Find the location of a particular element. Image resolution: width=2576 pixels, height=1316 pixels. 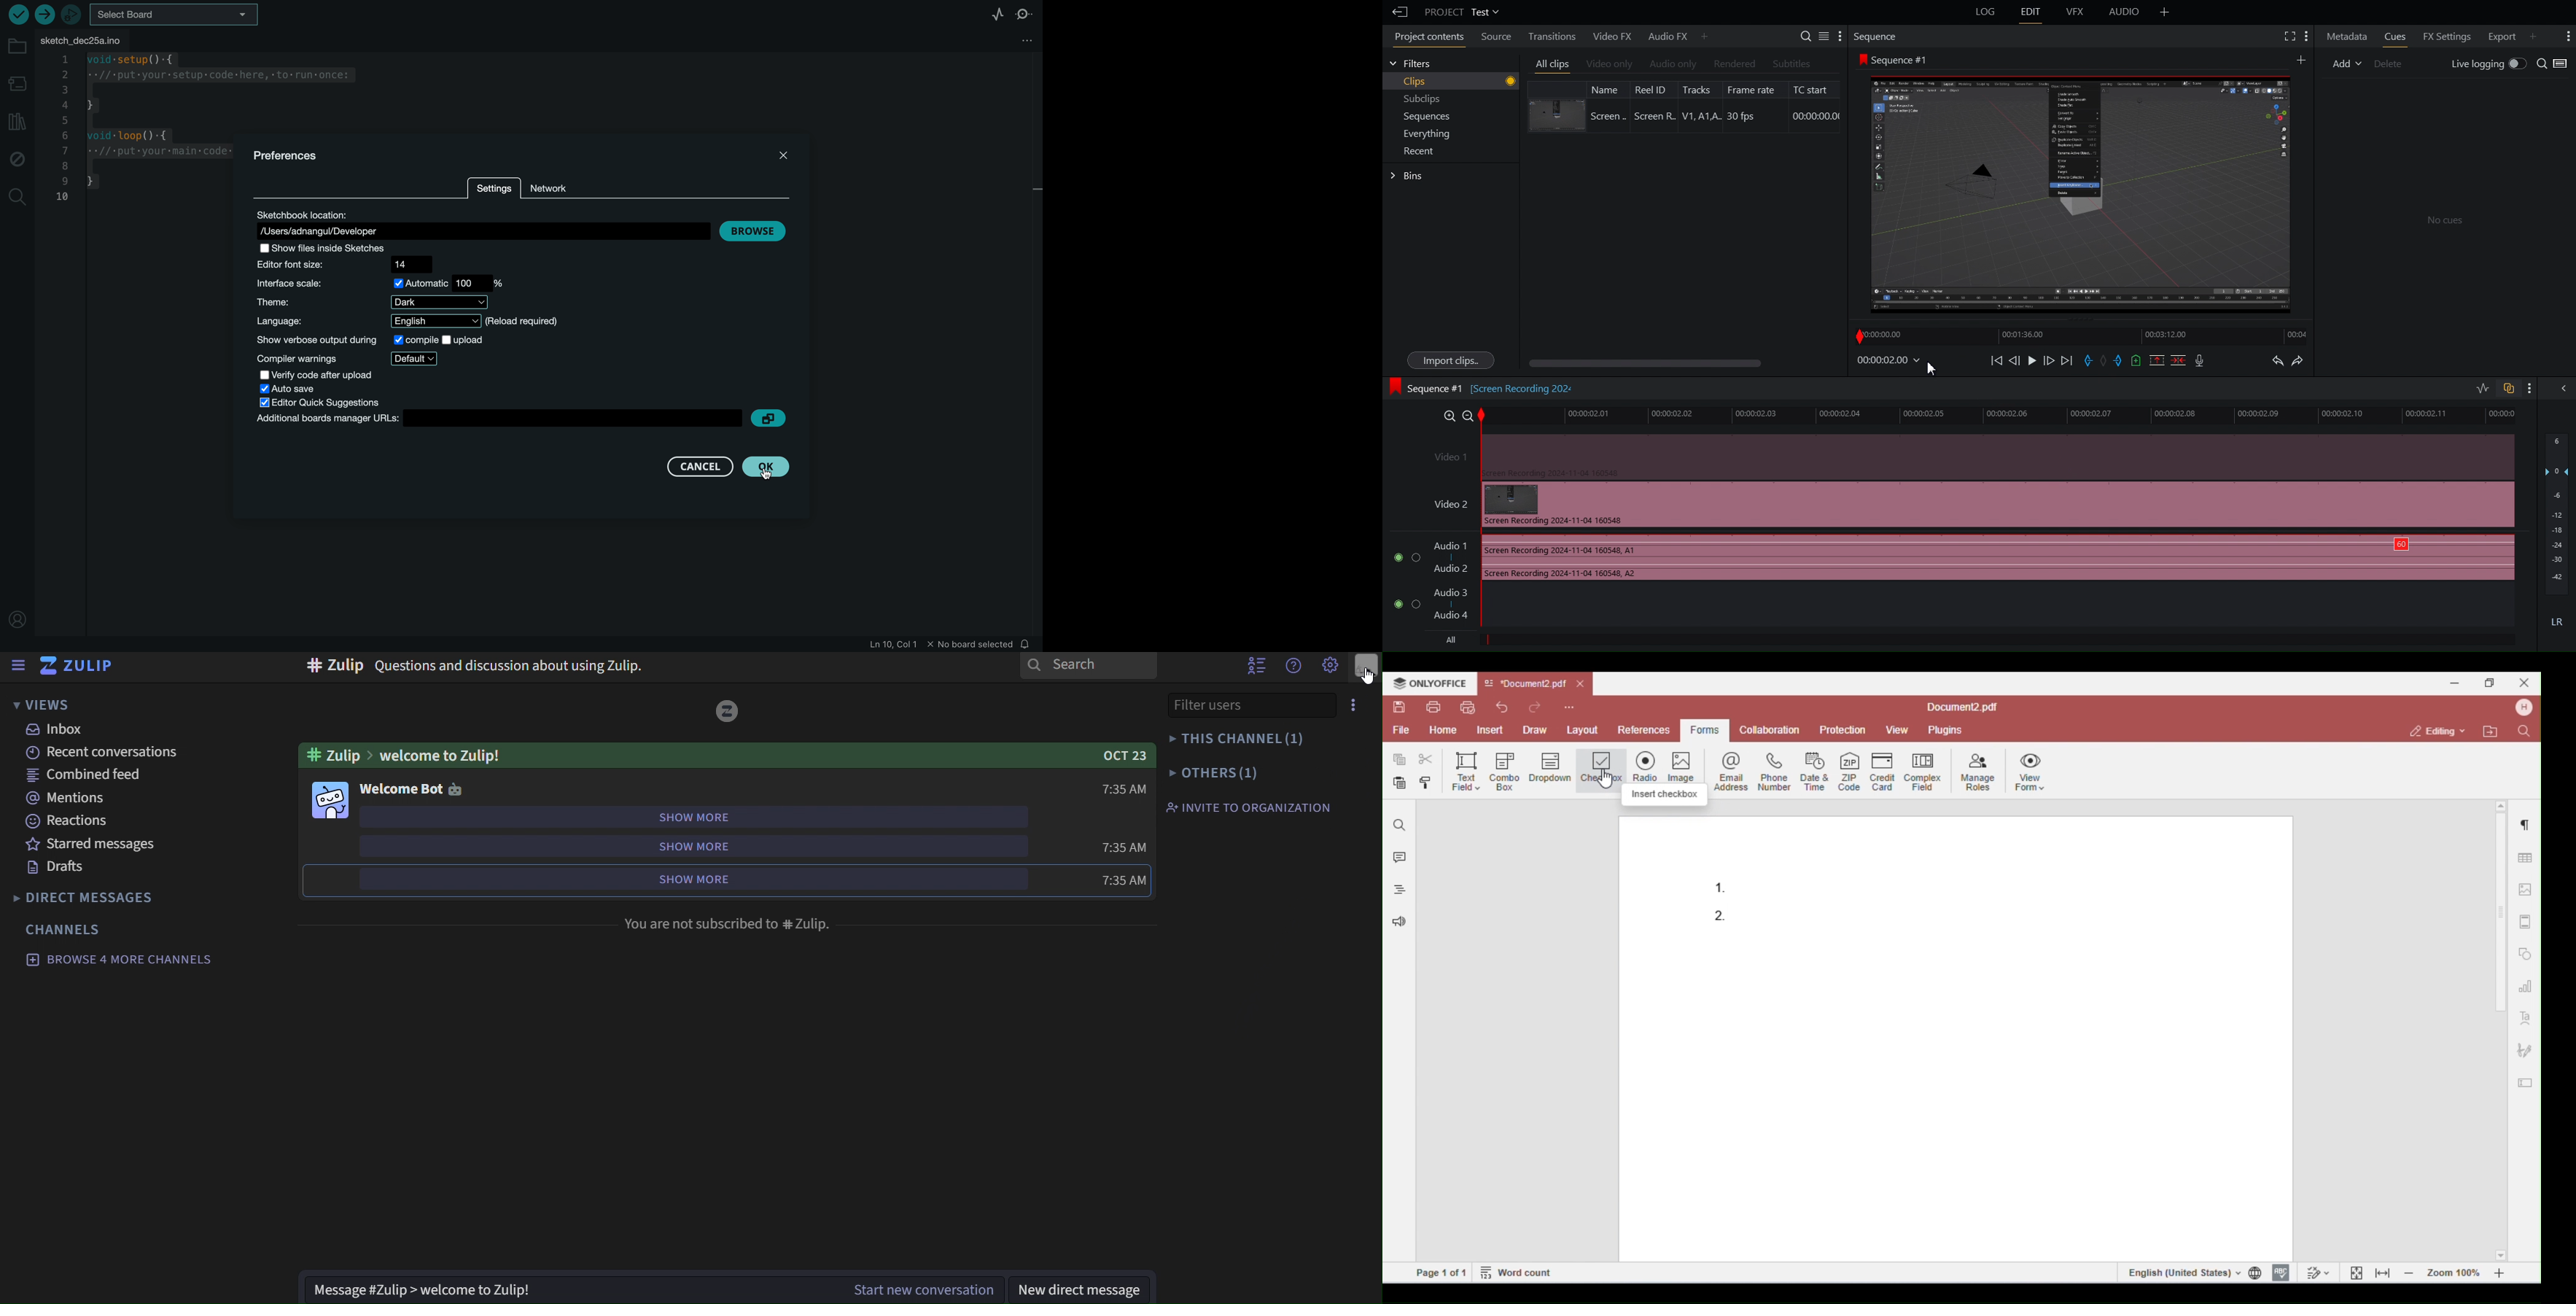

browse 4 more channels is located at coordinates (122, 959).